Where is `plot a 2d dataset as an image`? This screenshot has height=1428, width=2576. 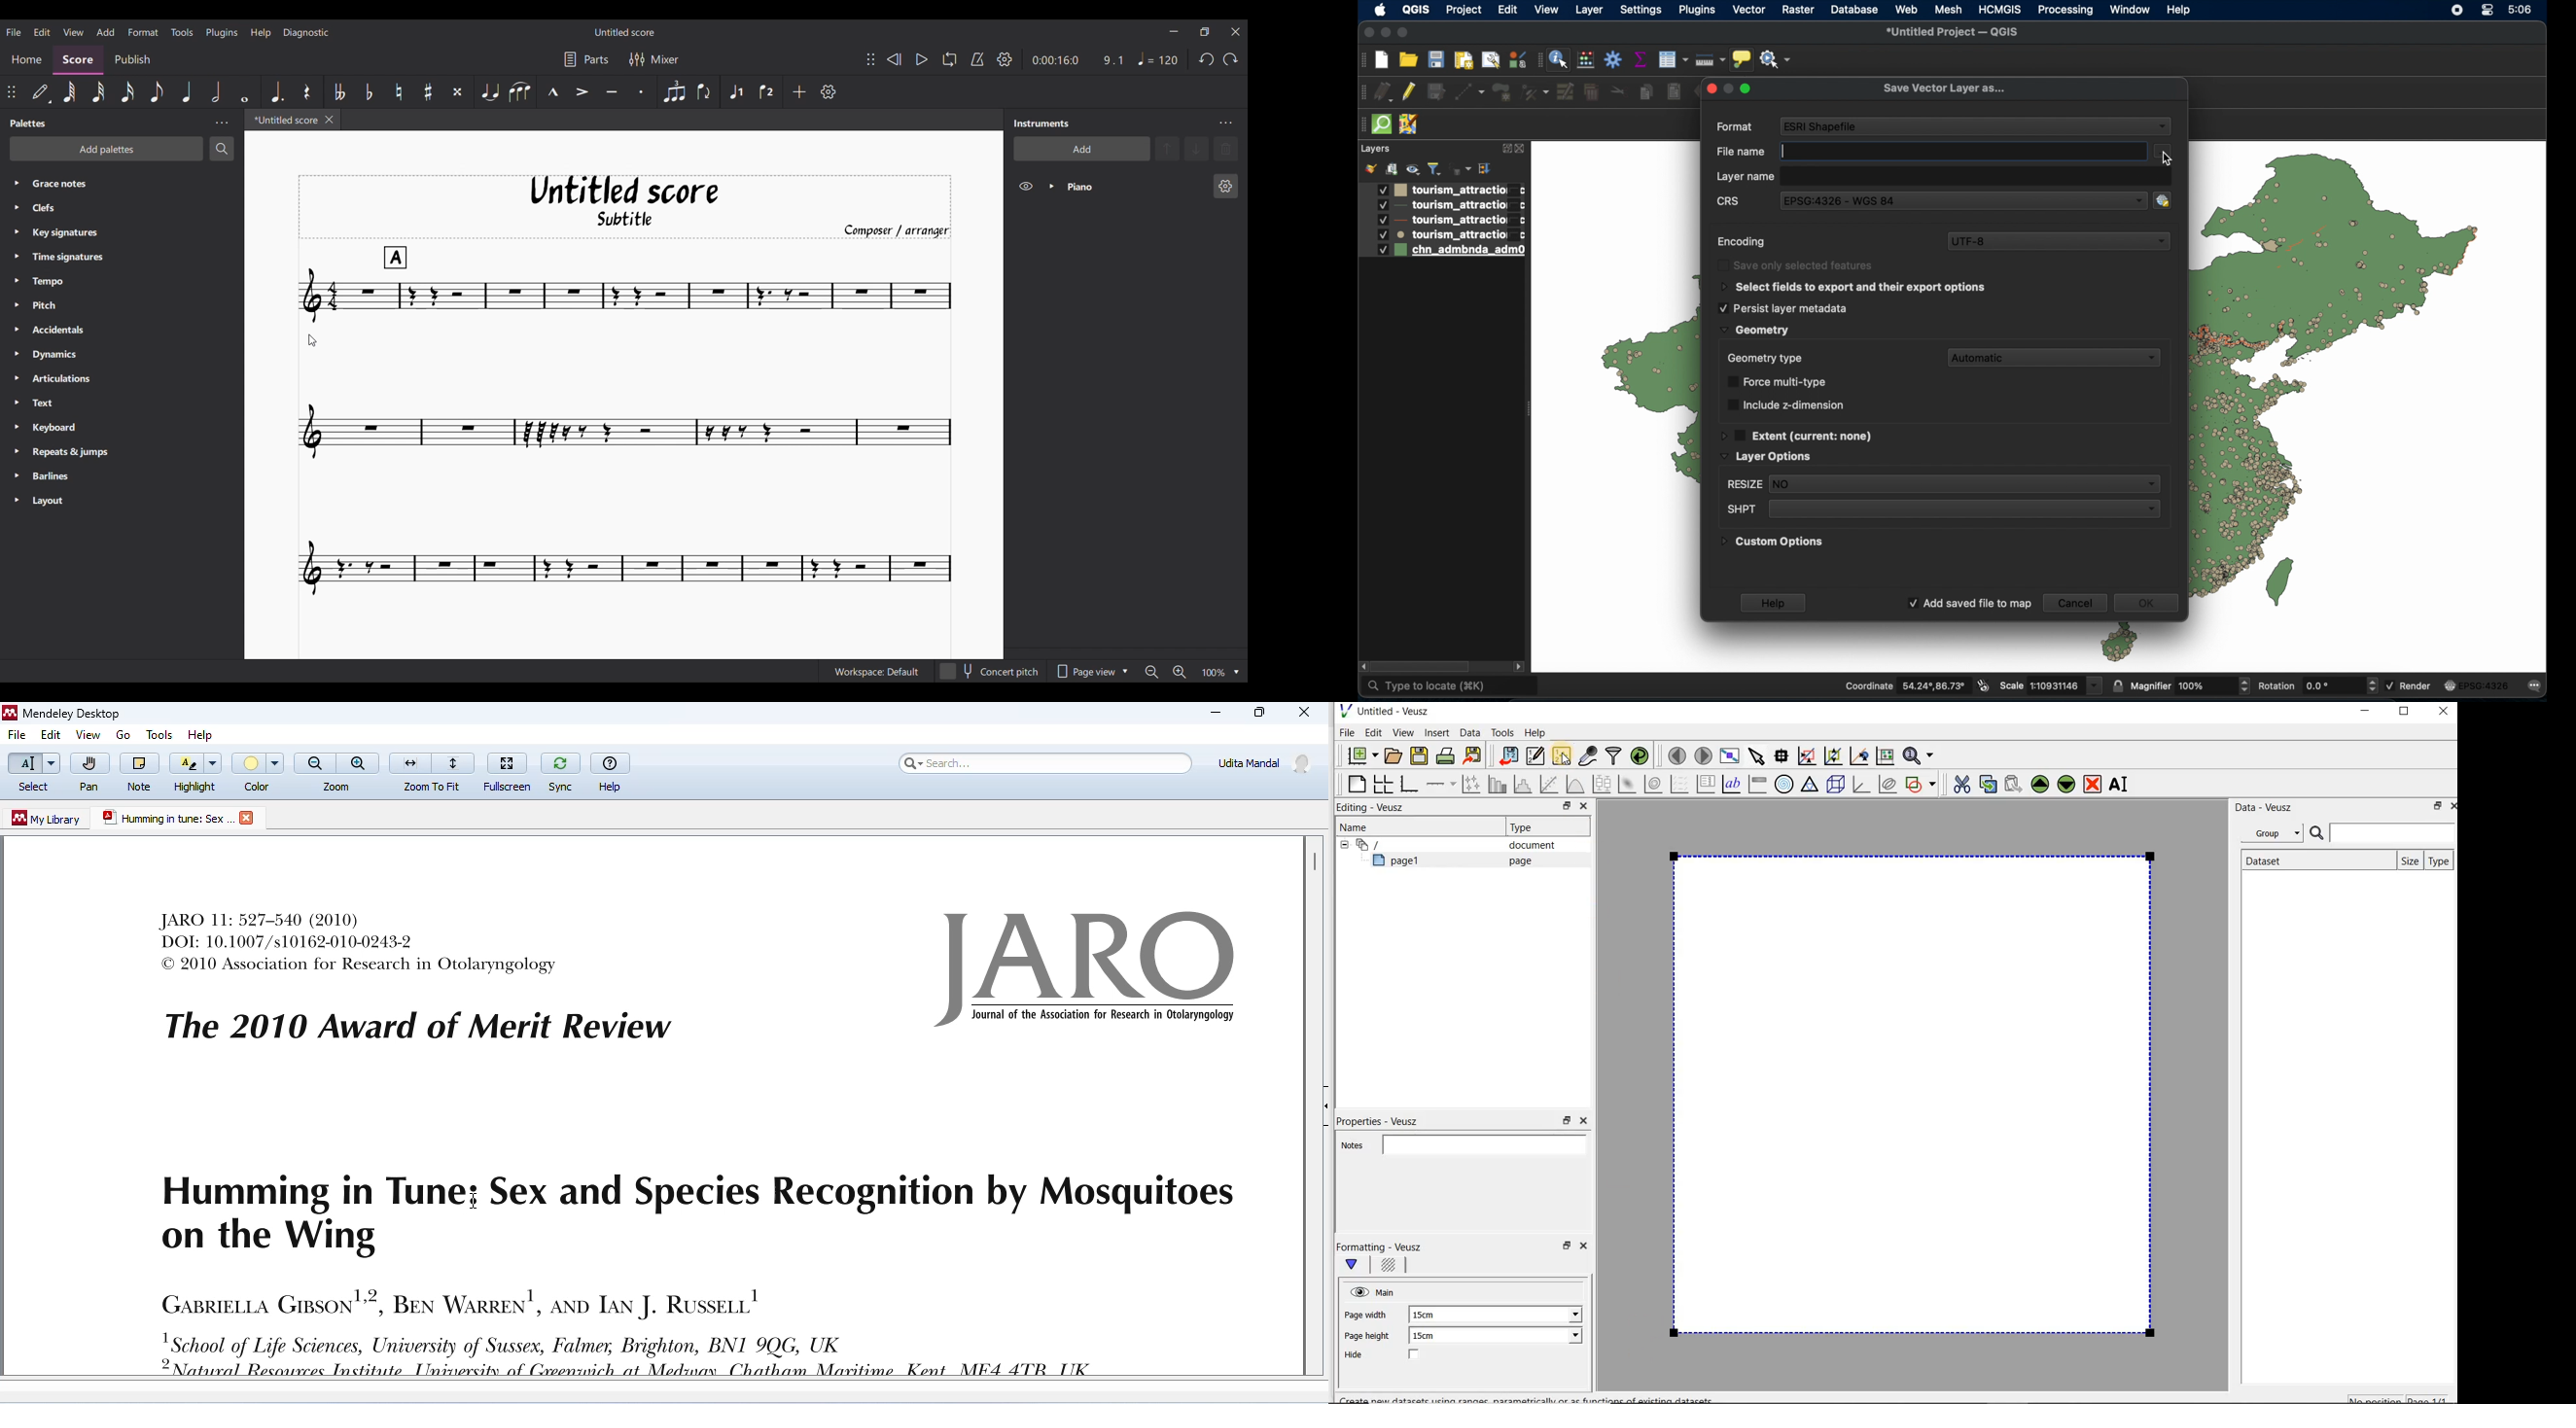
plot a 2d dataset as an image is located at coordinates (1629, 785).